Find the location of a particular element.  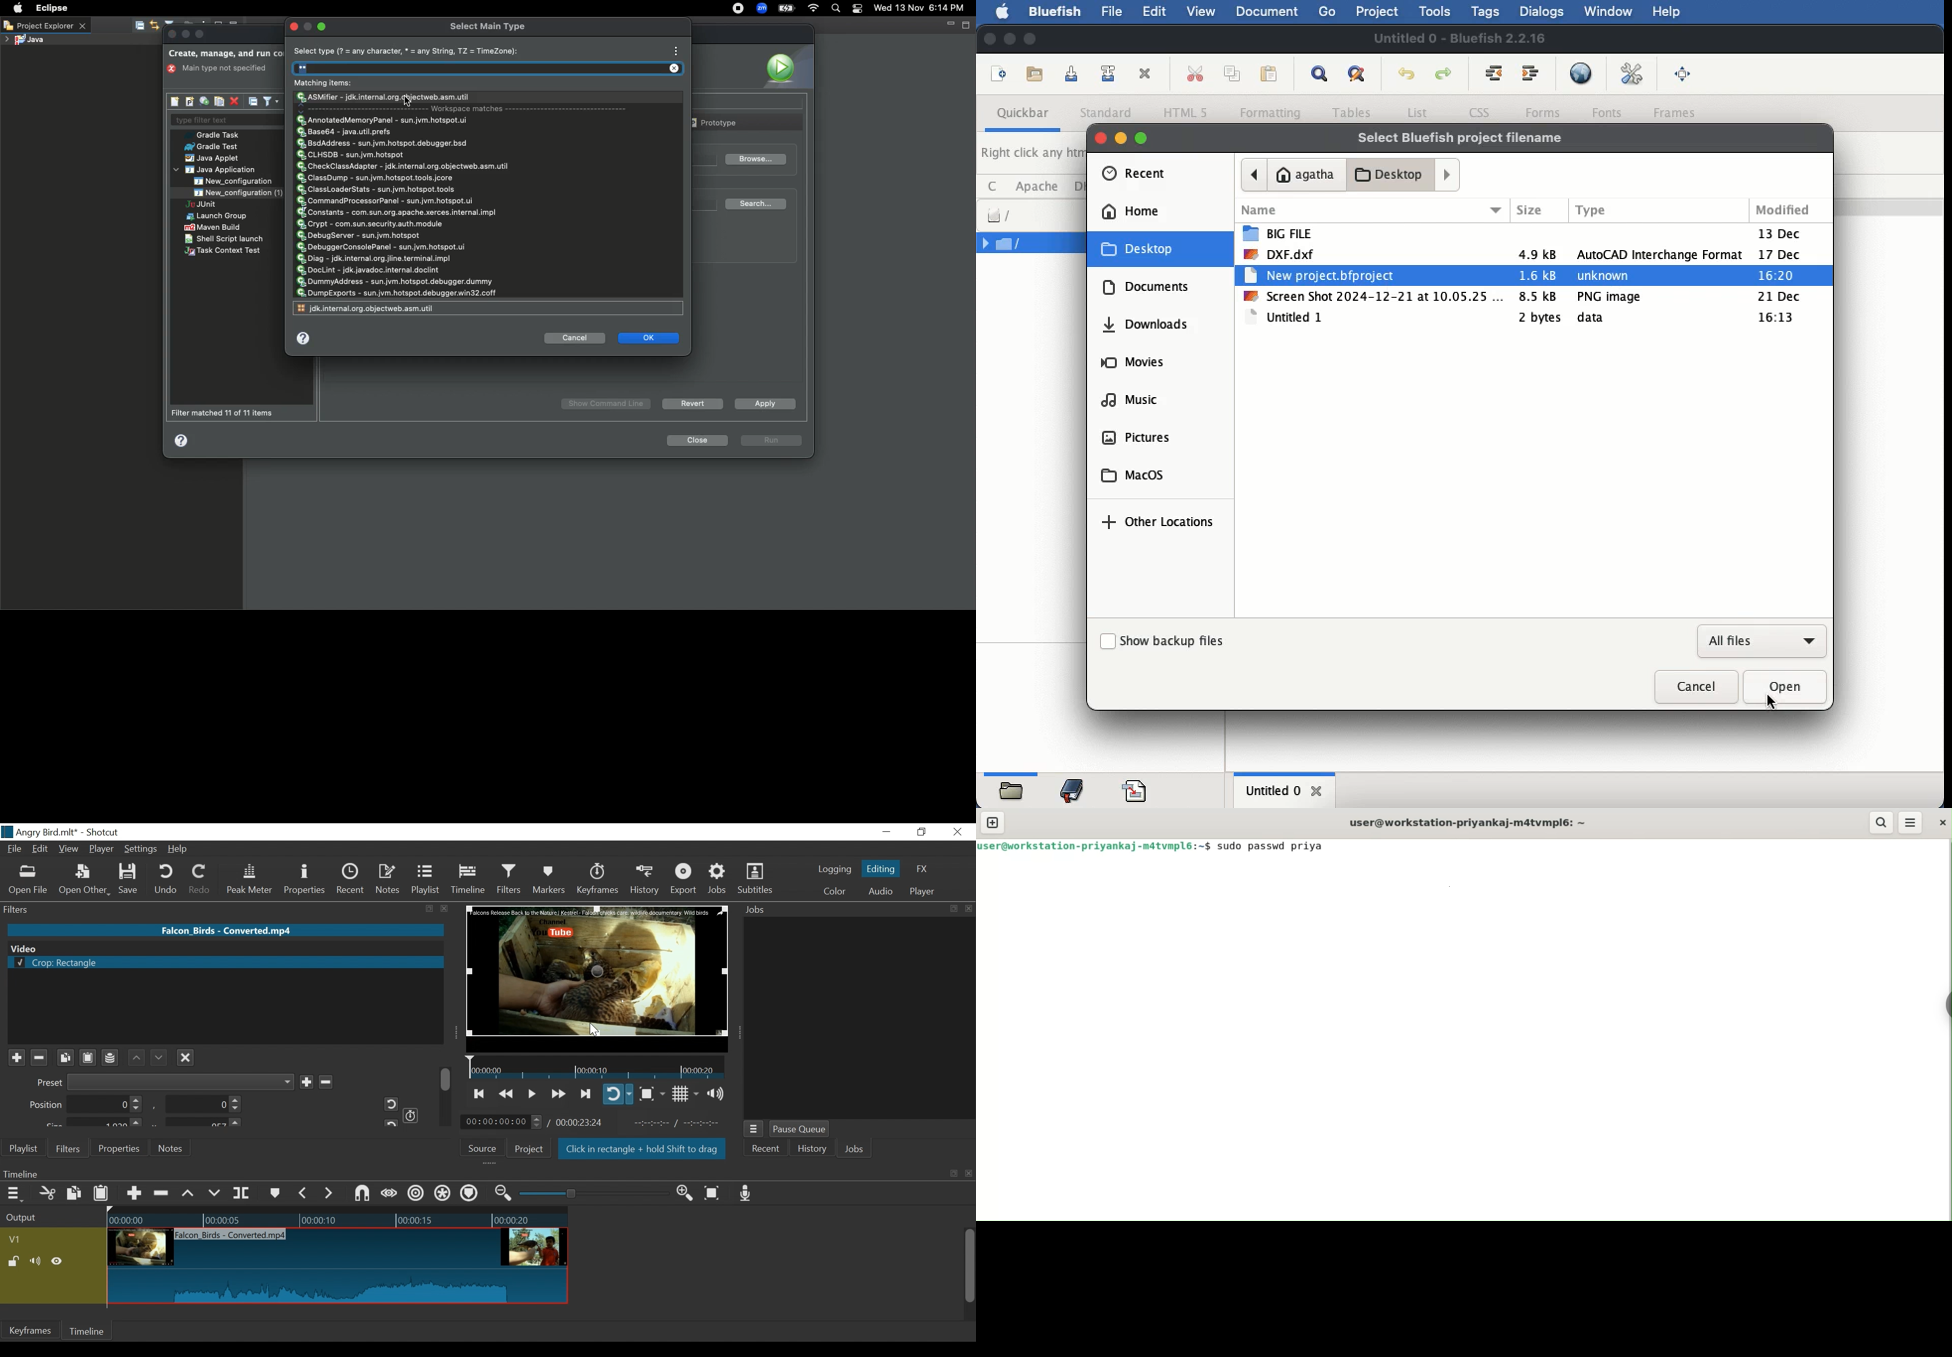

Toggle play or pause (Space) is located at coordinates (530, 1095).